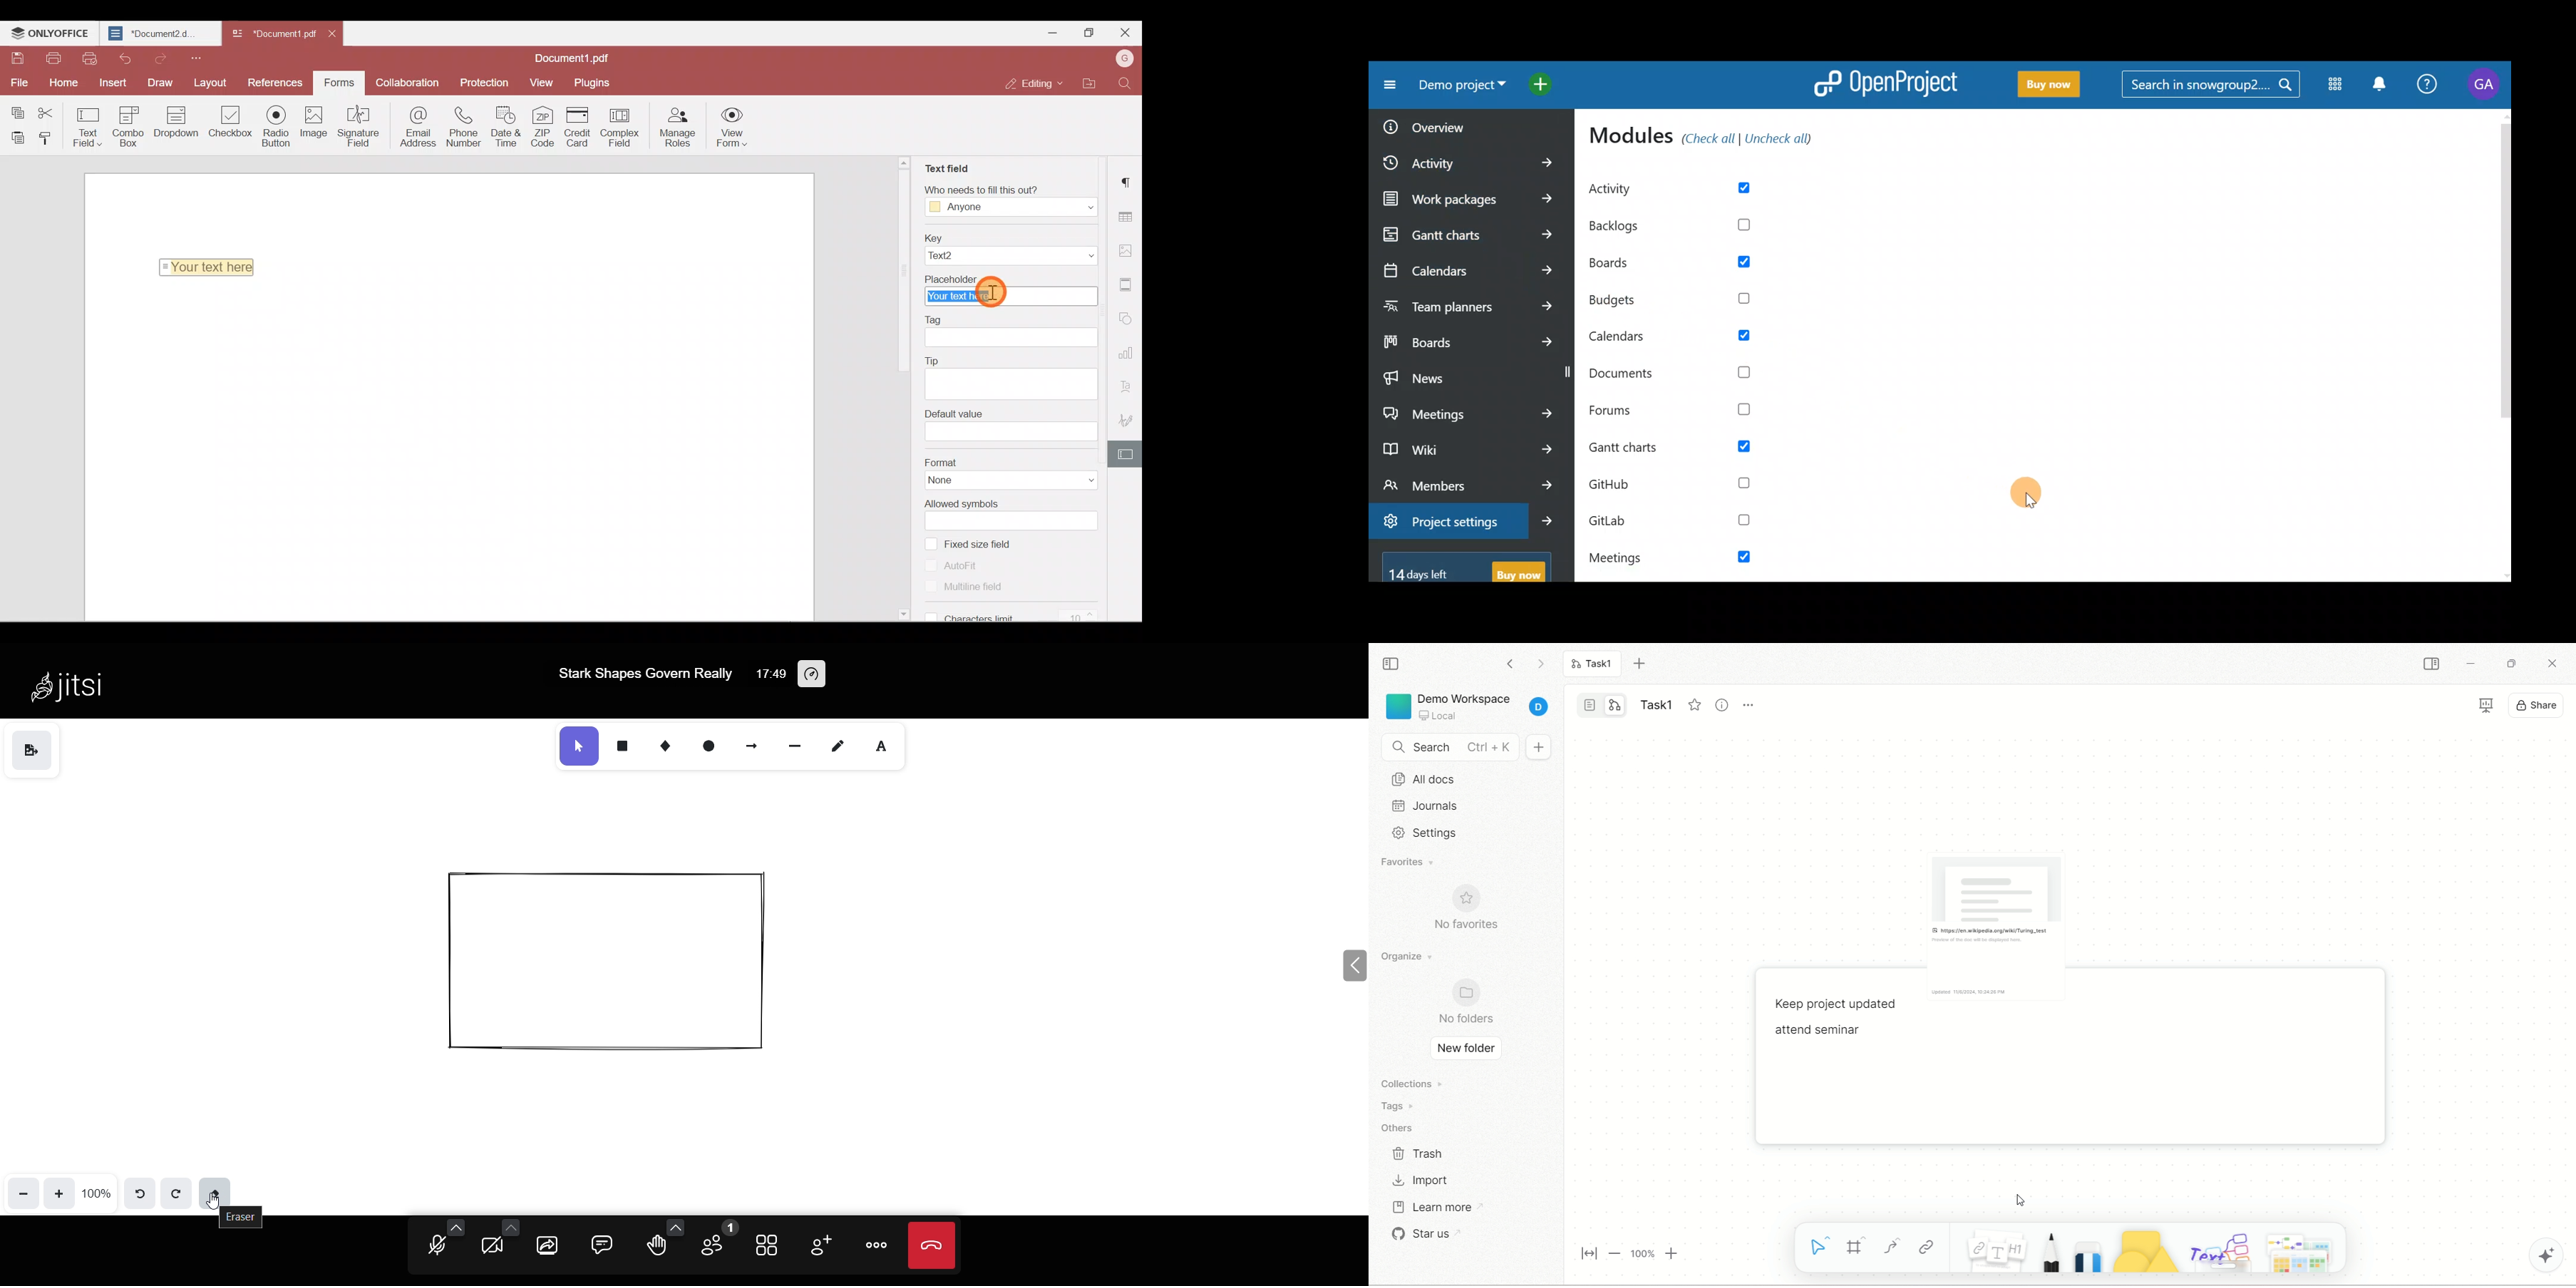  Describe the element at coordinates (1678, 448) in the screenshot. I see `Gantt charts` at that location.